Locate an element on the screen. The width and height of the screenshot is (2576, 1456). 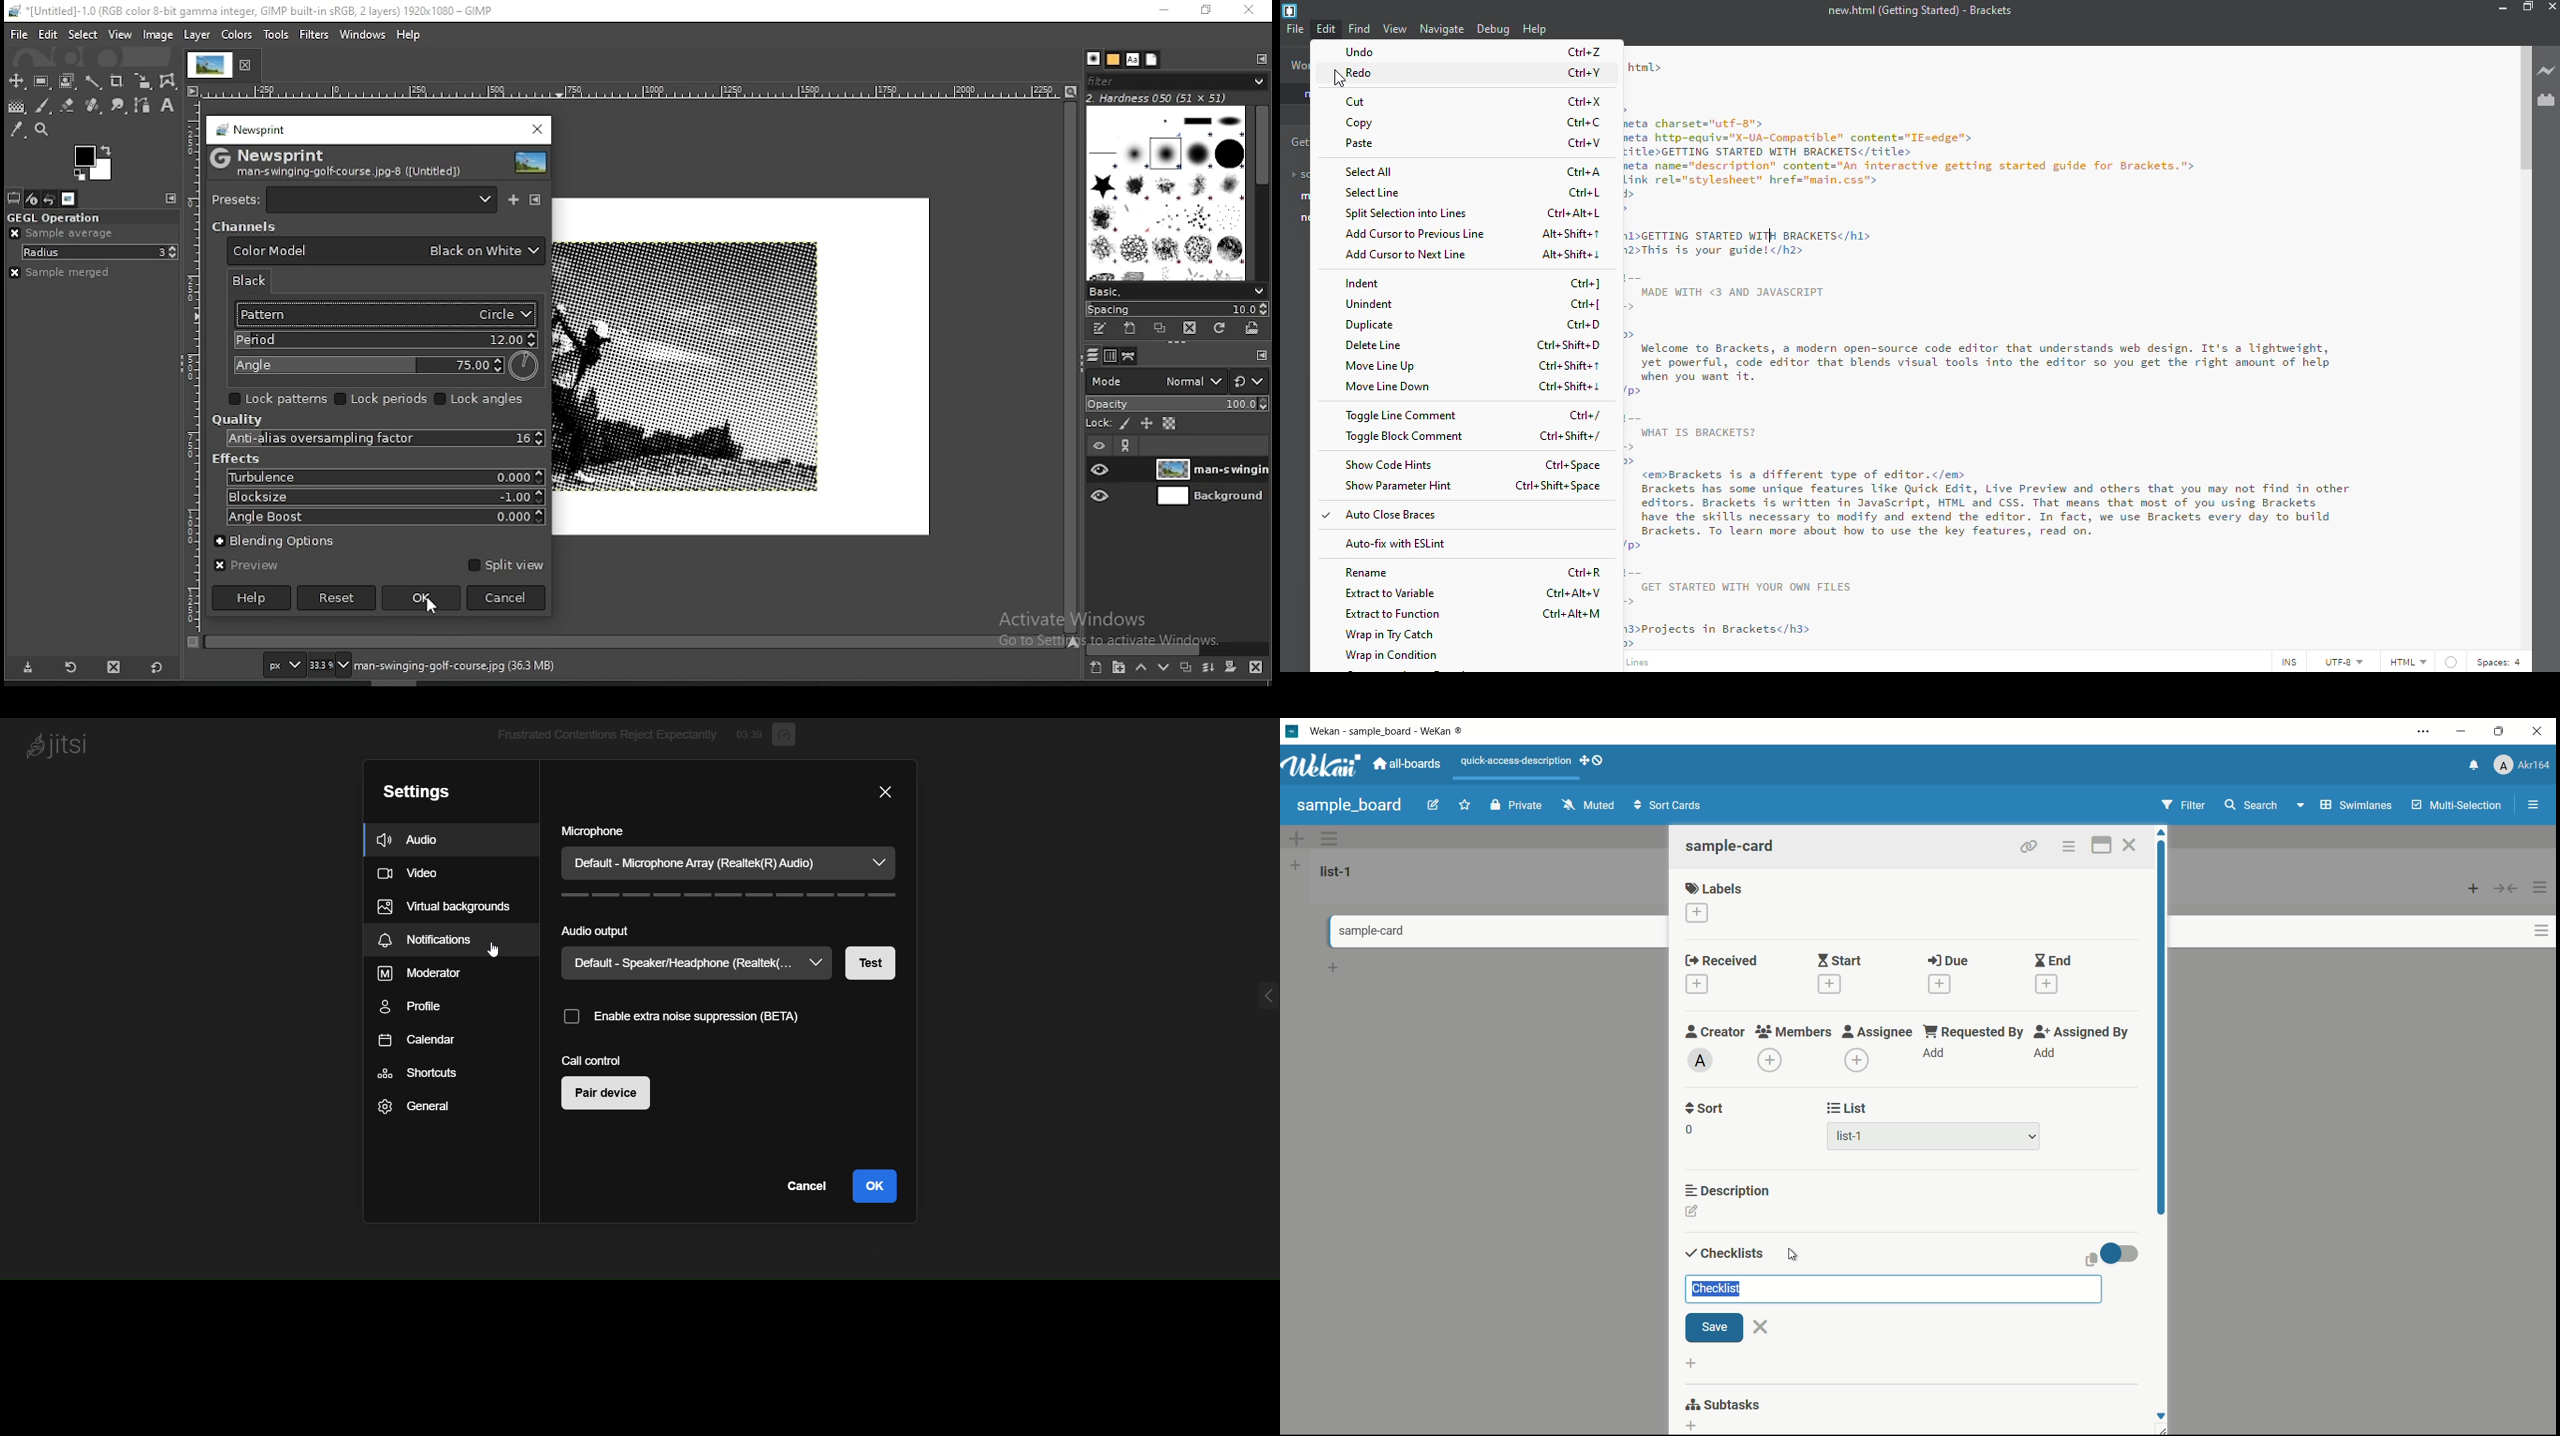
end is located at coordinates (2053, 961).